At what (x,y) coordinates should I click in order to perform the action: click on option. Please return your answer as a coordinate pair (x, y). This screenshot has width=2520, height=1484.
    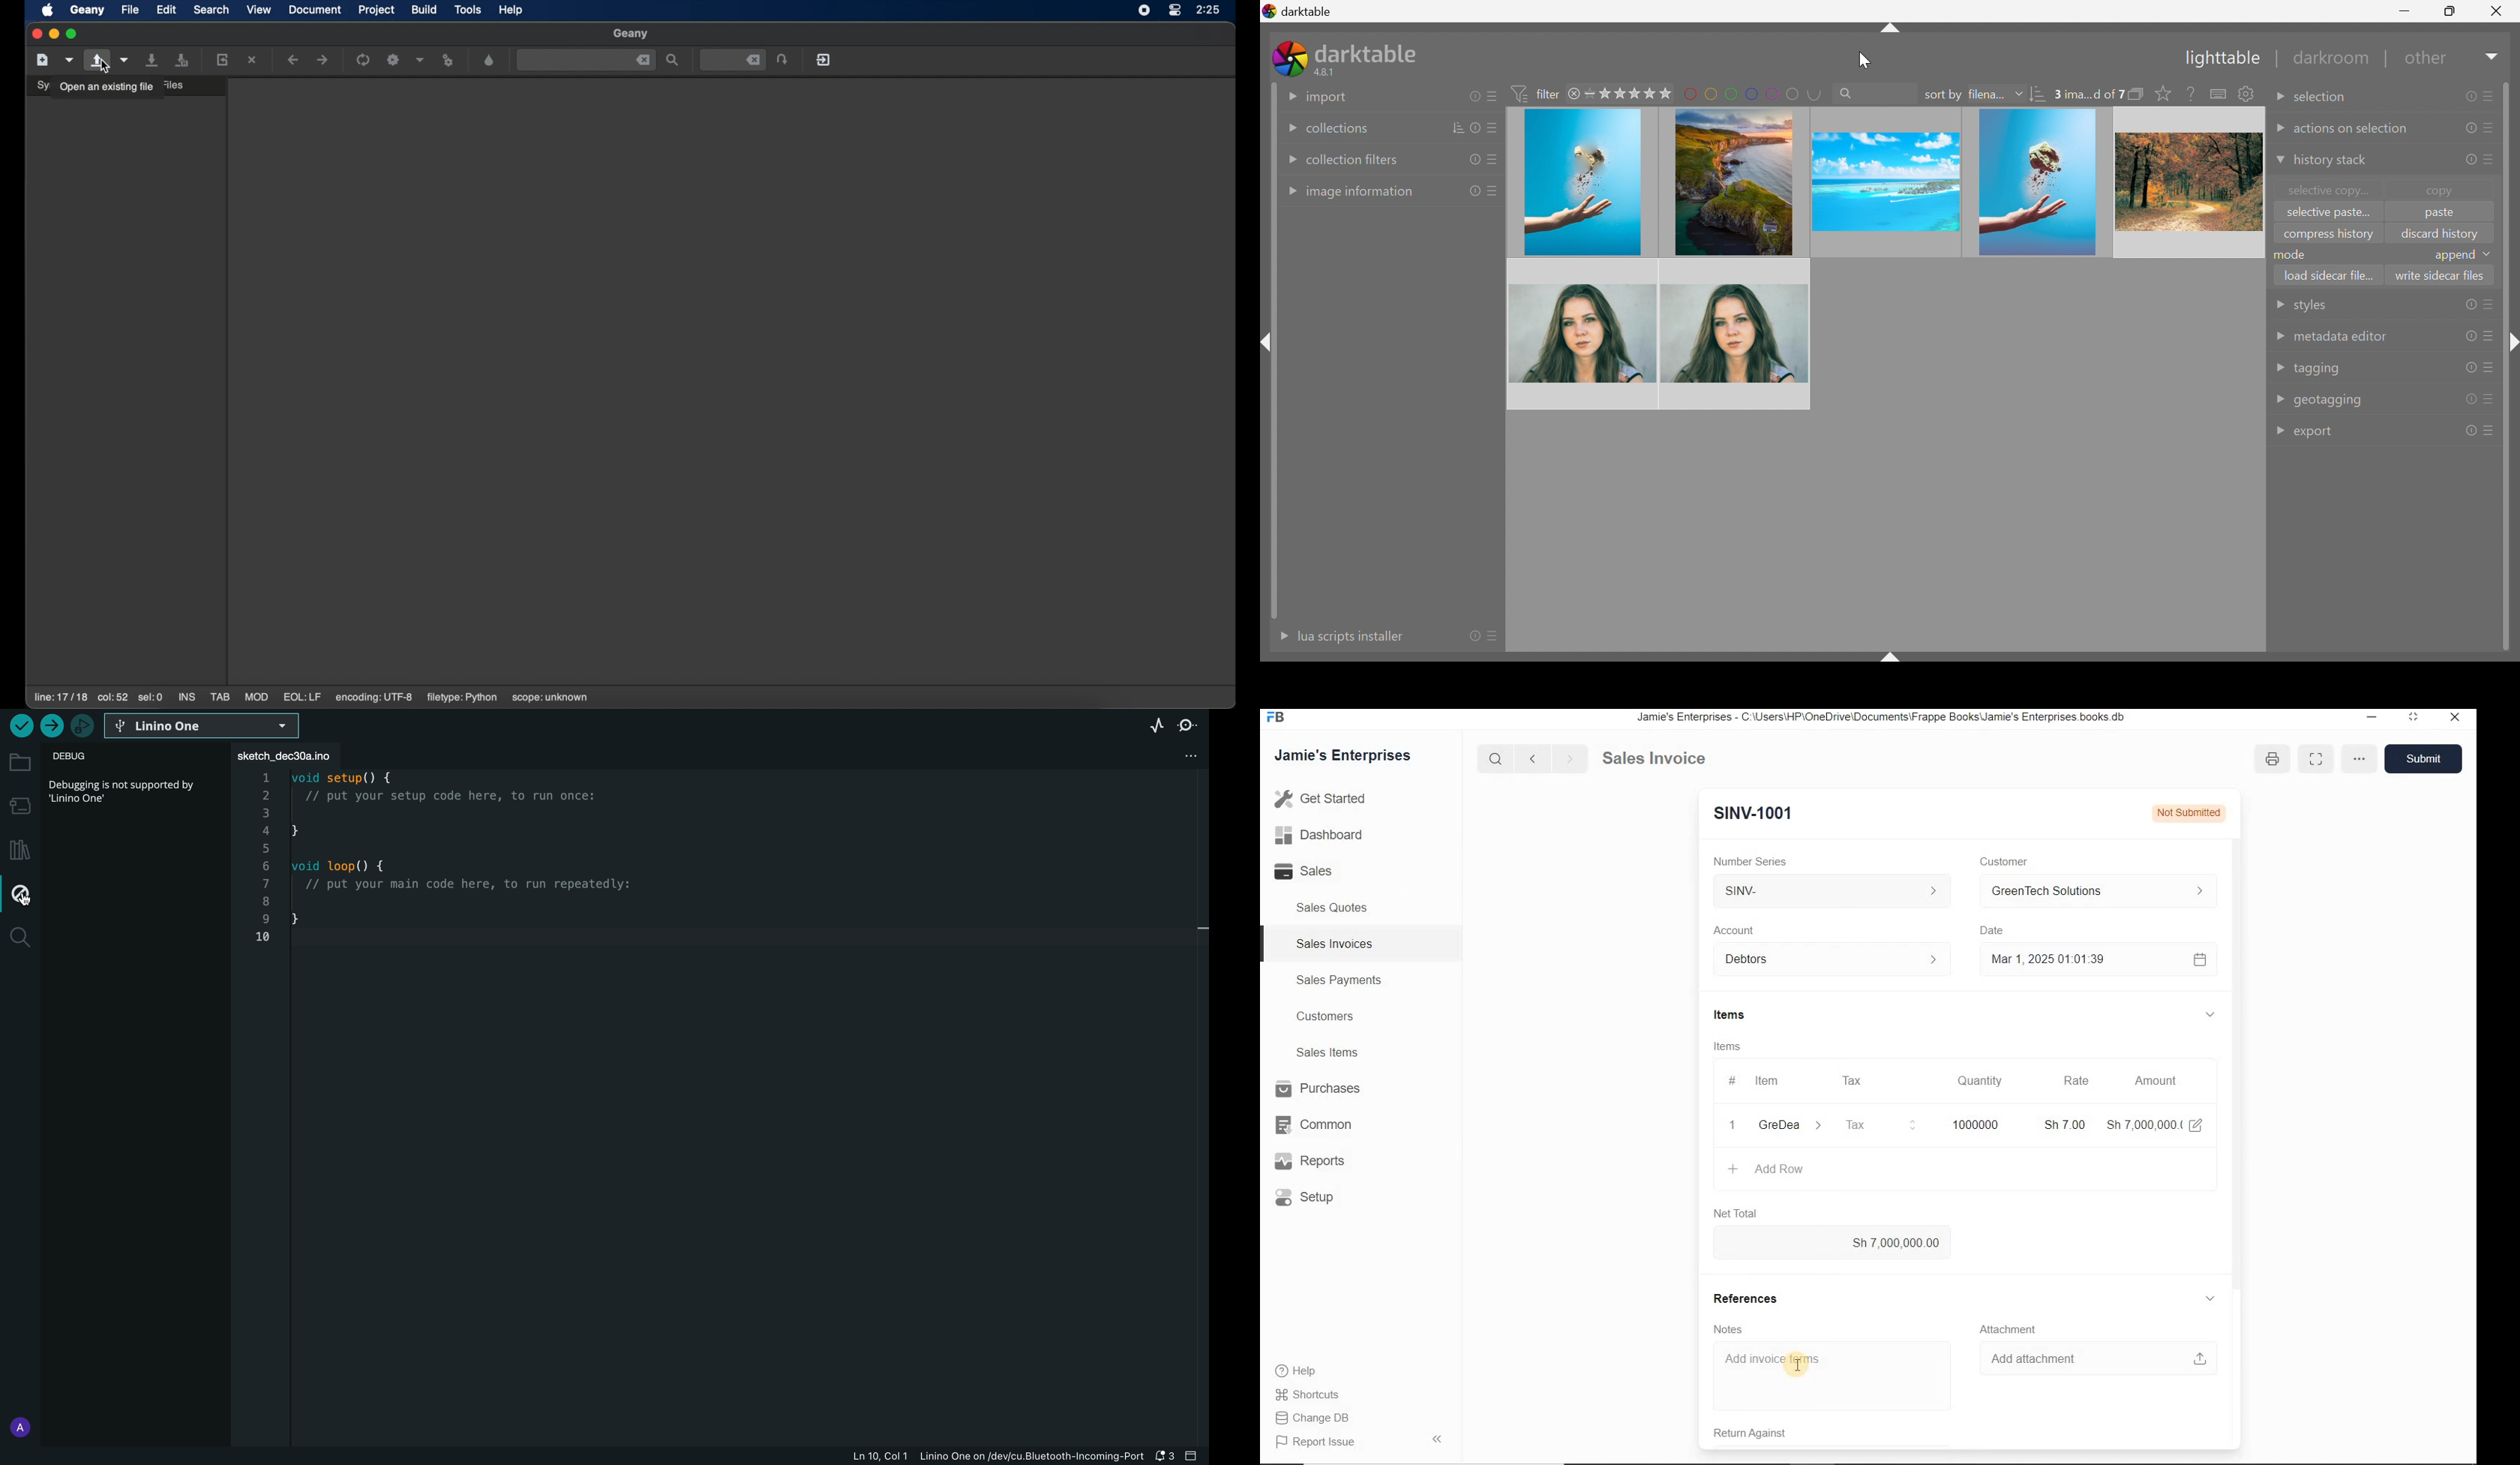
    Looking at the image, I should click on (2357, 757).